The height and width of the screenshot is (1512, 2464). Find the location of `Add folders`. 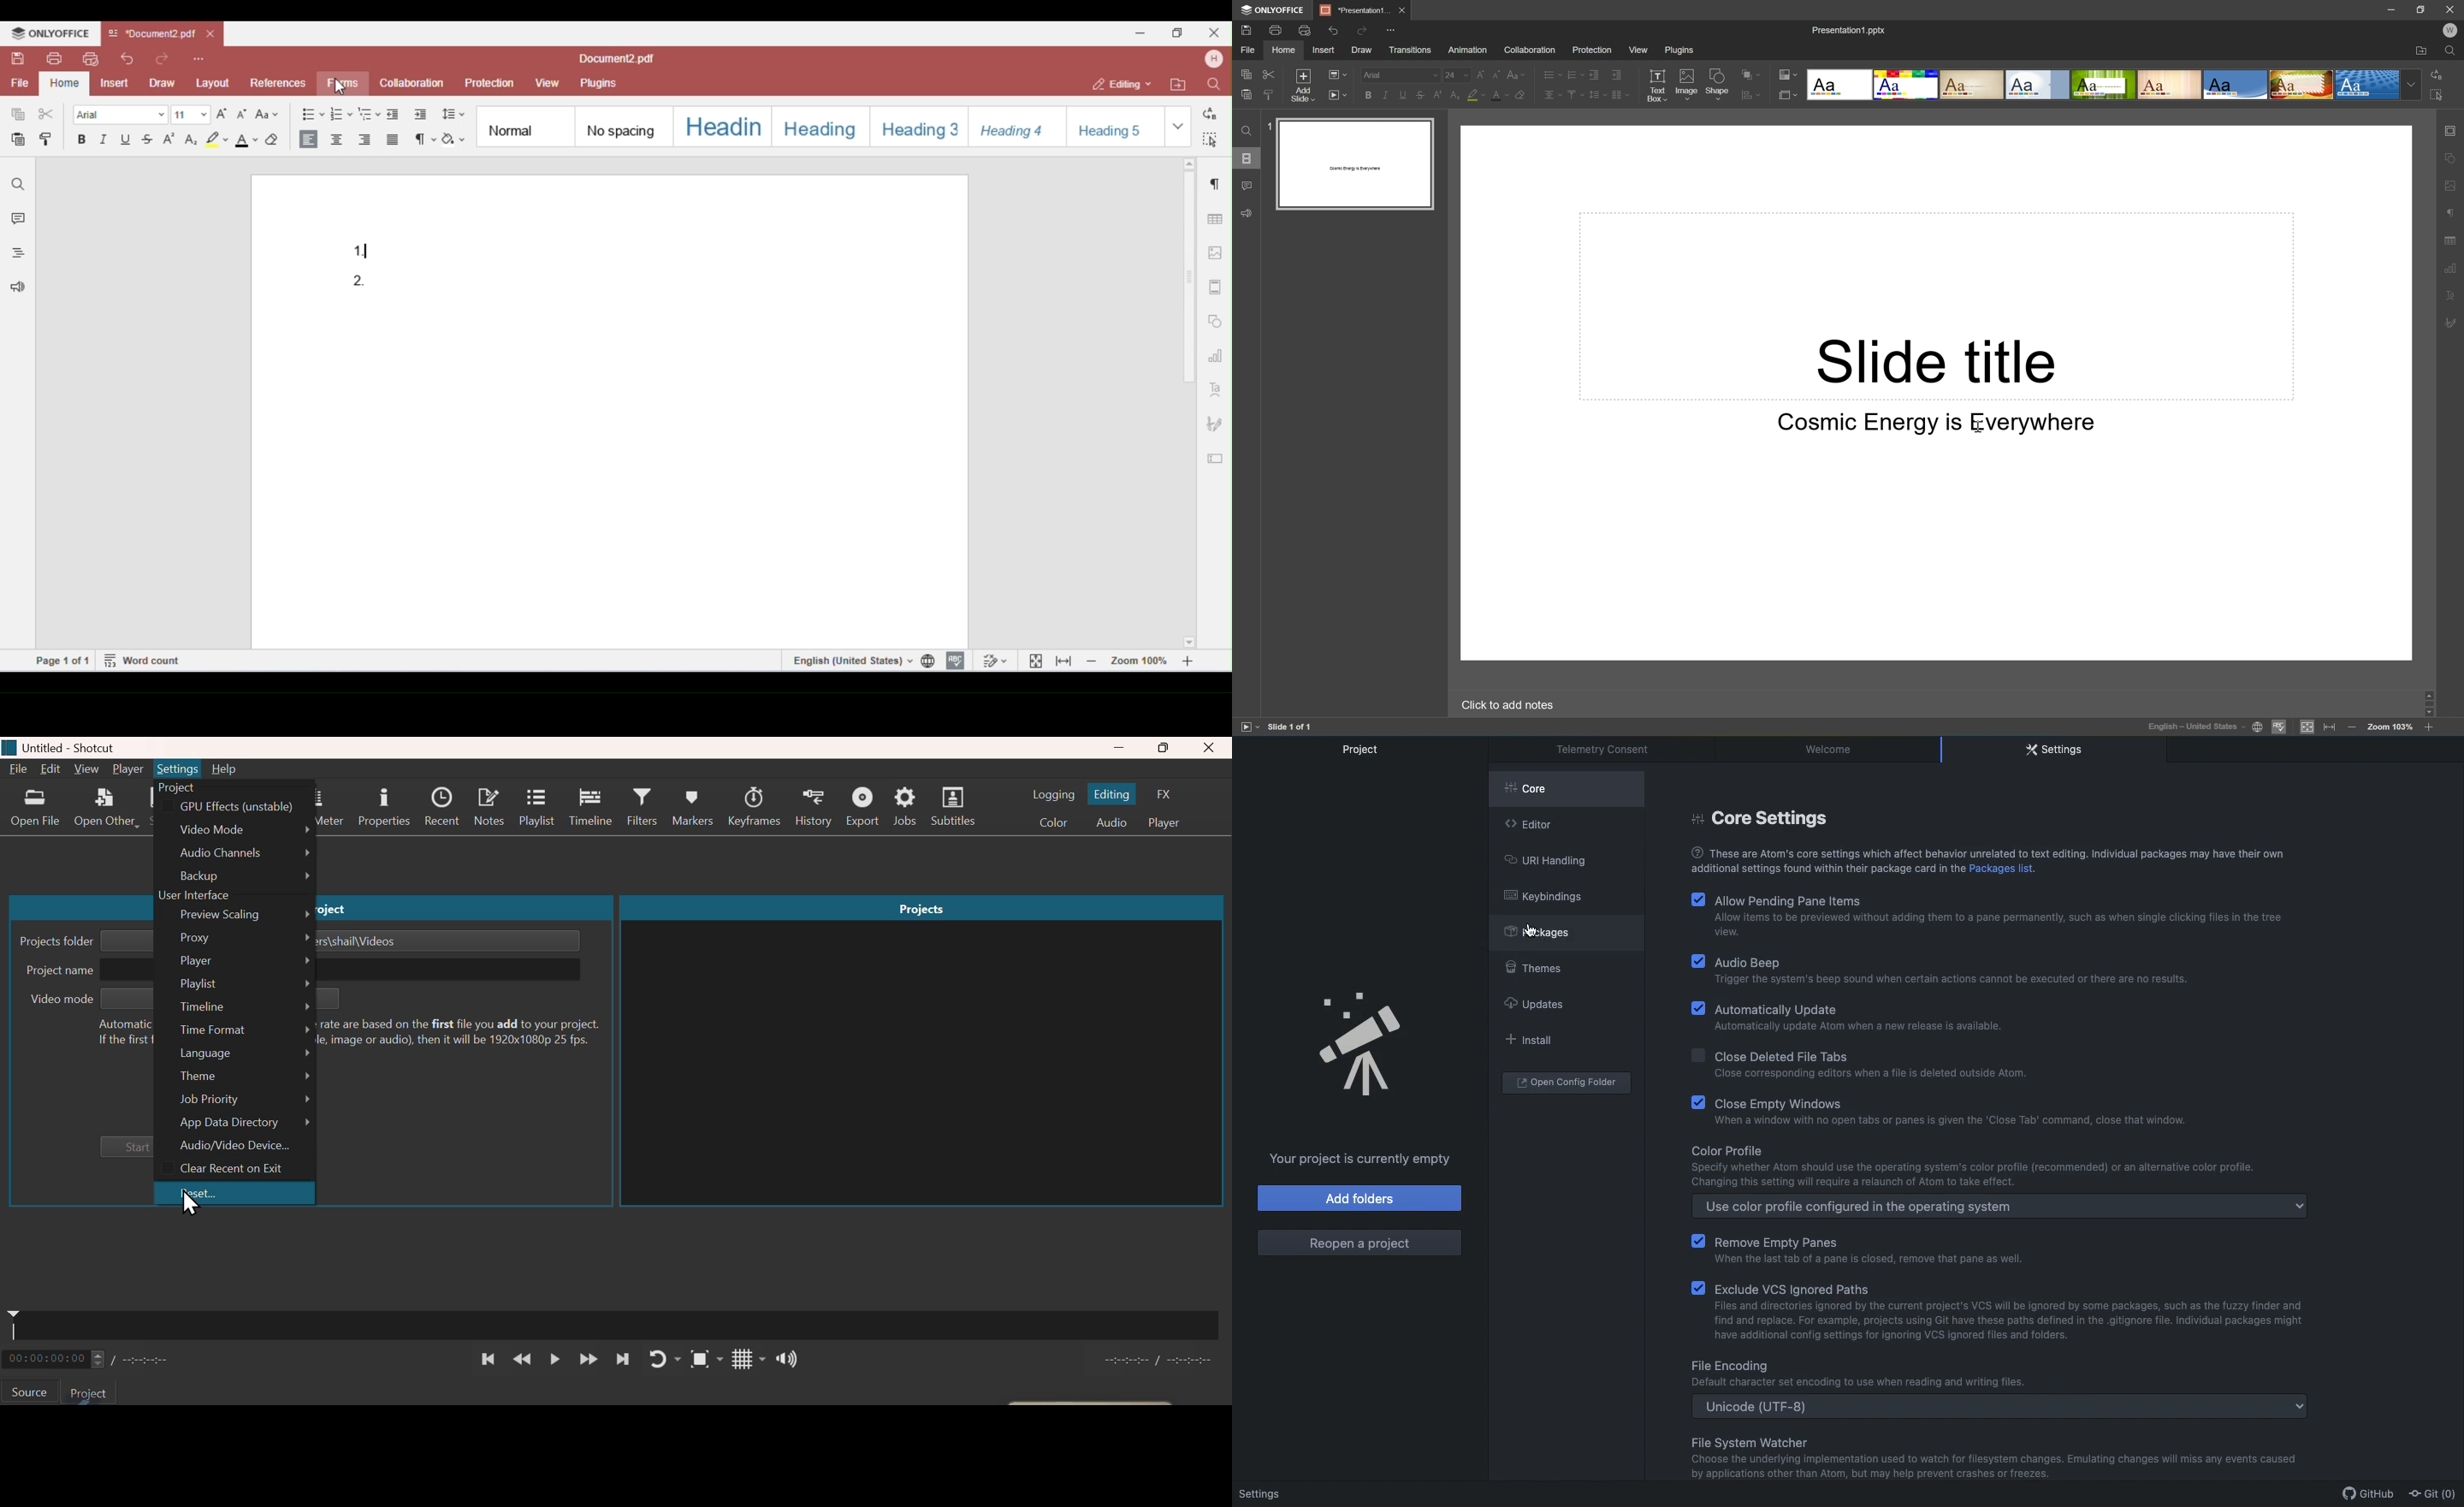

Add folders is located at coordinates (1361, 1198).